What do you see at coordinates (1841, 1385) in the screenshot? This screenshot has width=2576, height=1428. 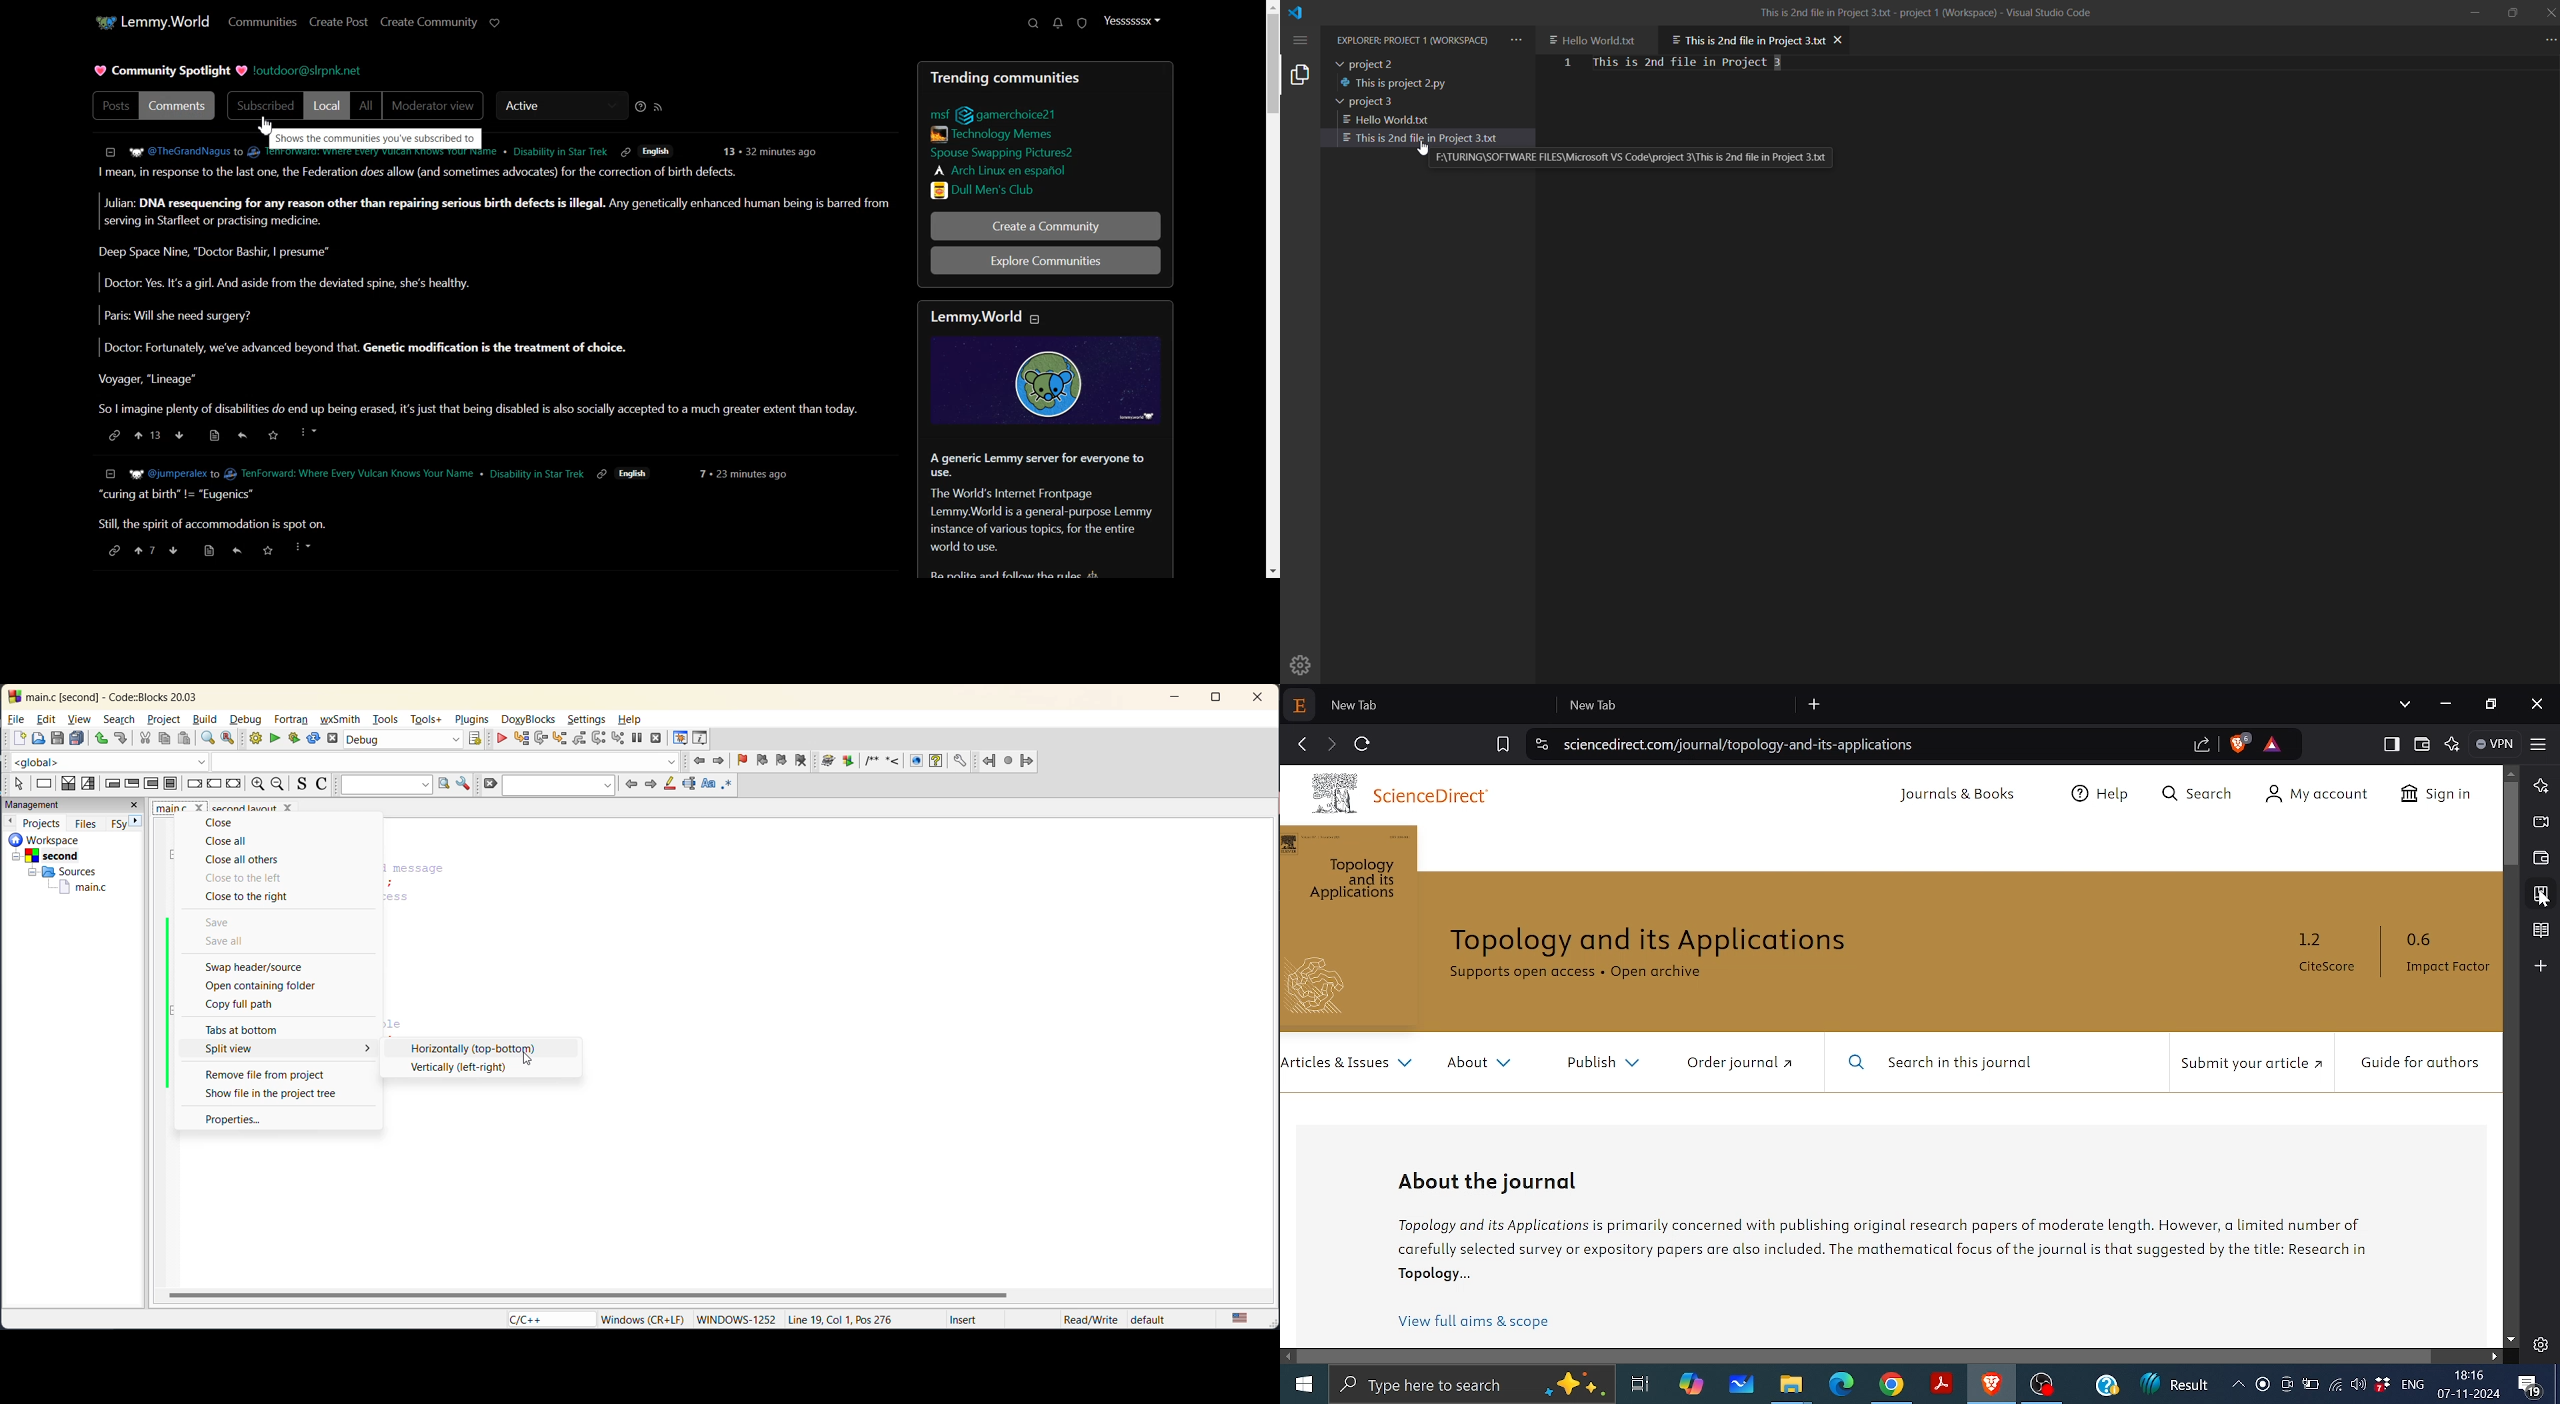 I see `Microsoft edge` at bounding box center [1841, 1385].